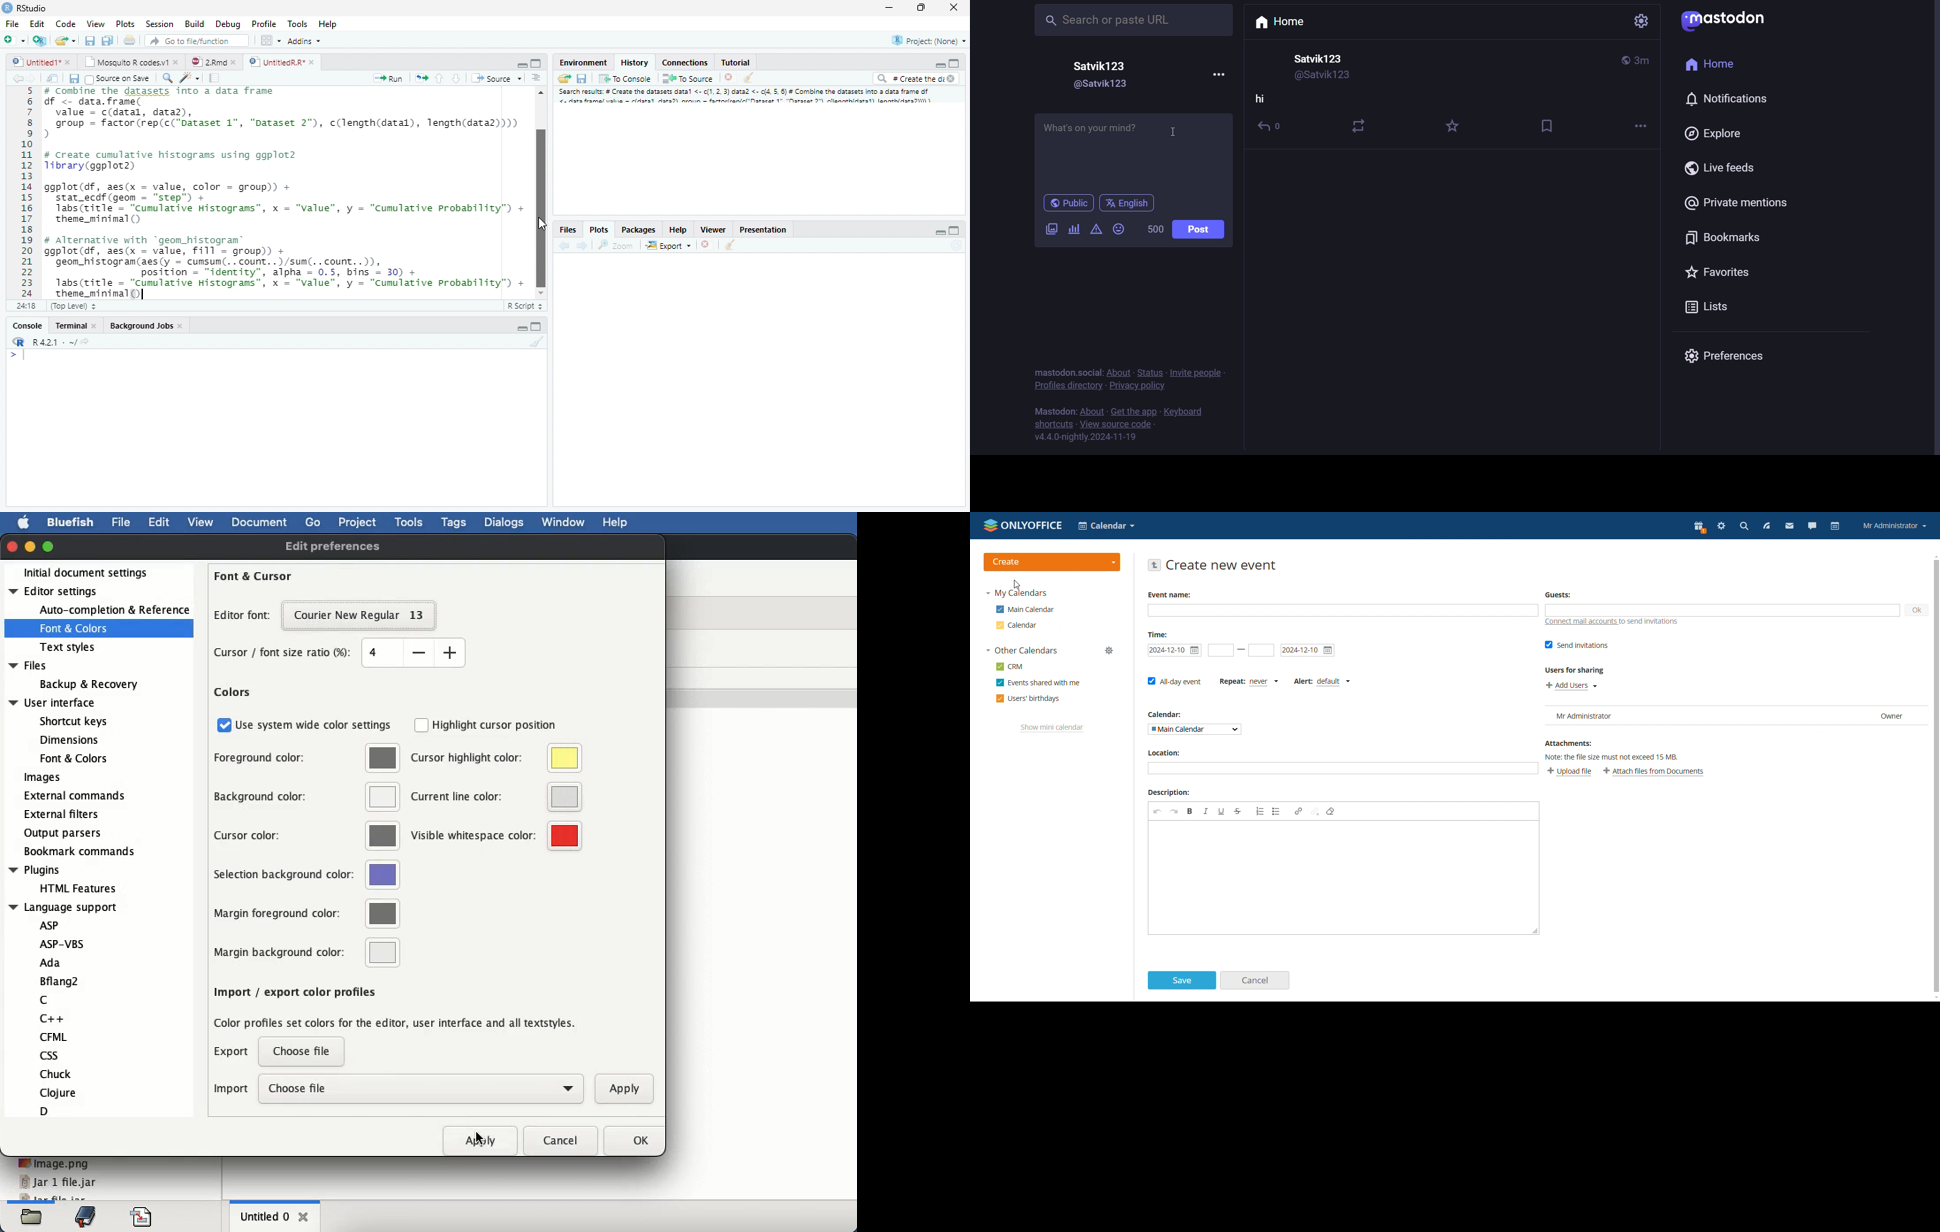 Image resolution: width=1960 pixels, height=1232 pixels. Describe the element at coordinates (305, 42) in the screenshot. I see `Addins` at that location.